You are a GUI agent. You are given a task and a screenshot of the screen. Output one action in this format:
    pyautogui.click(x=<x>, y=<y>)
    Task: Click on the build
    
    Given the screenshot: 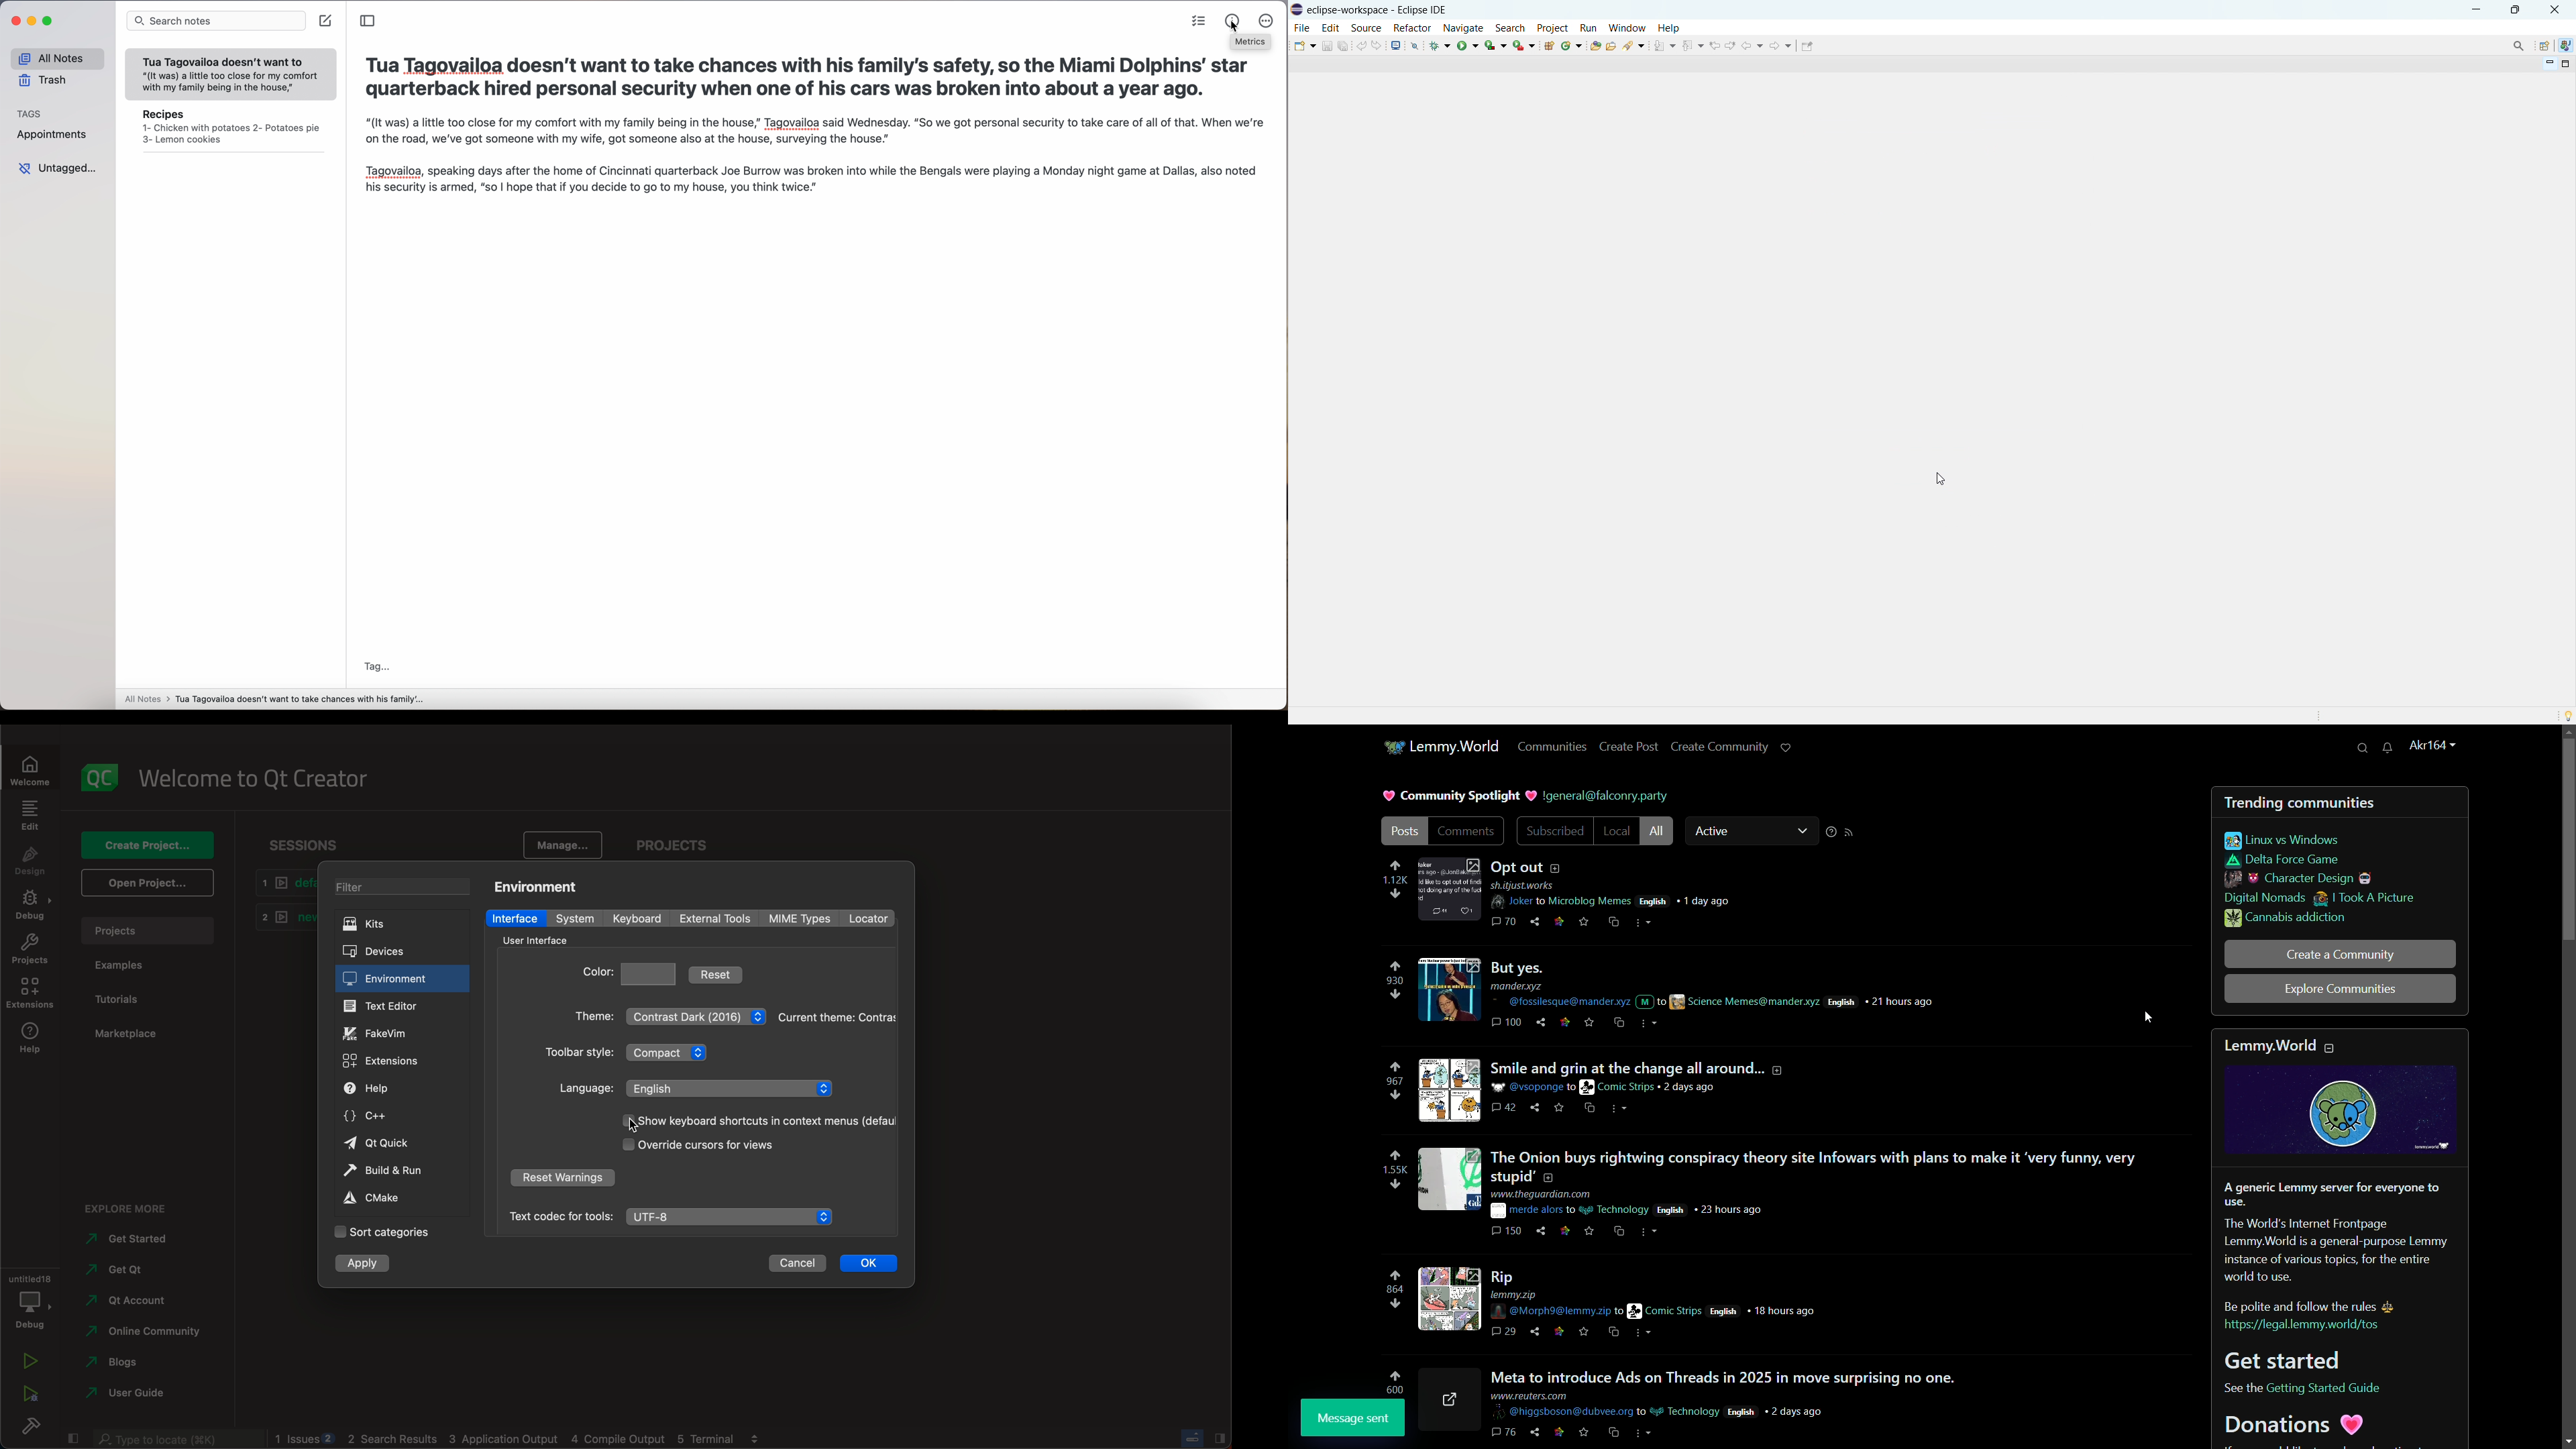 What is the action you would take?
    pyautogui.click(x=28, y=1426)
    